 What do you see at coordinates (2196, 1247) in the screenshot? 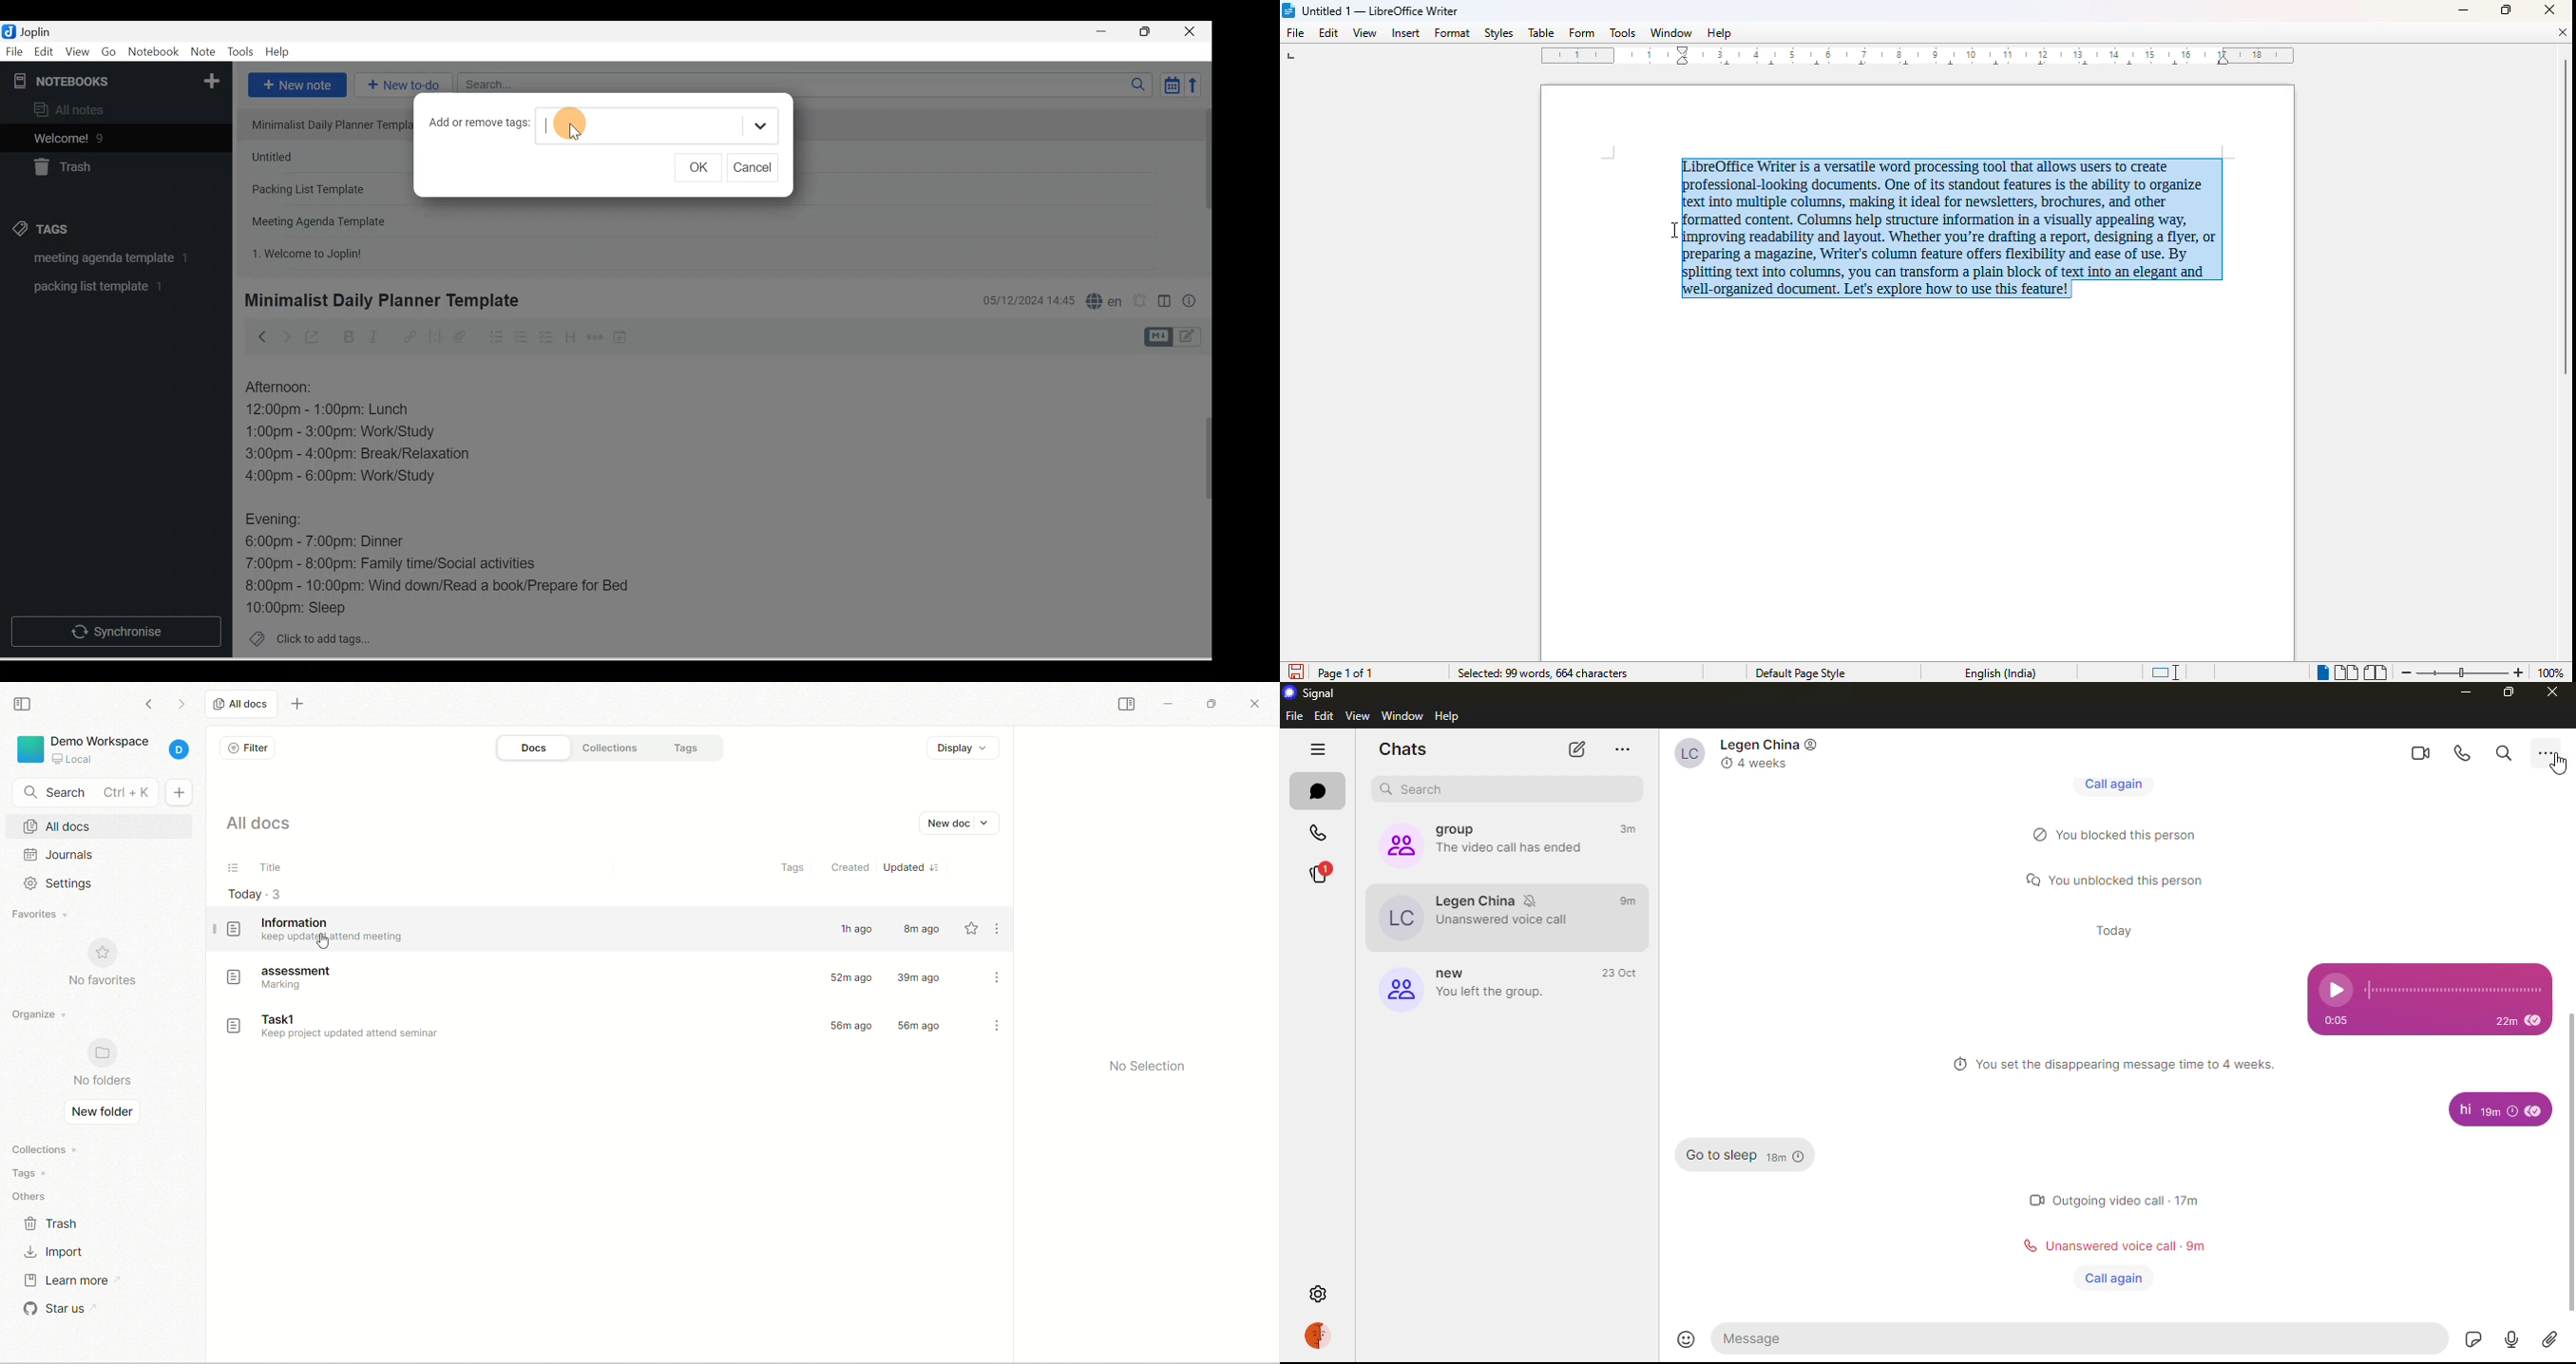
I see `time` at bounding box center [2196, 1247].